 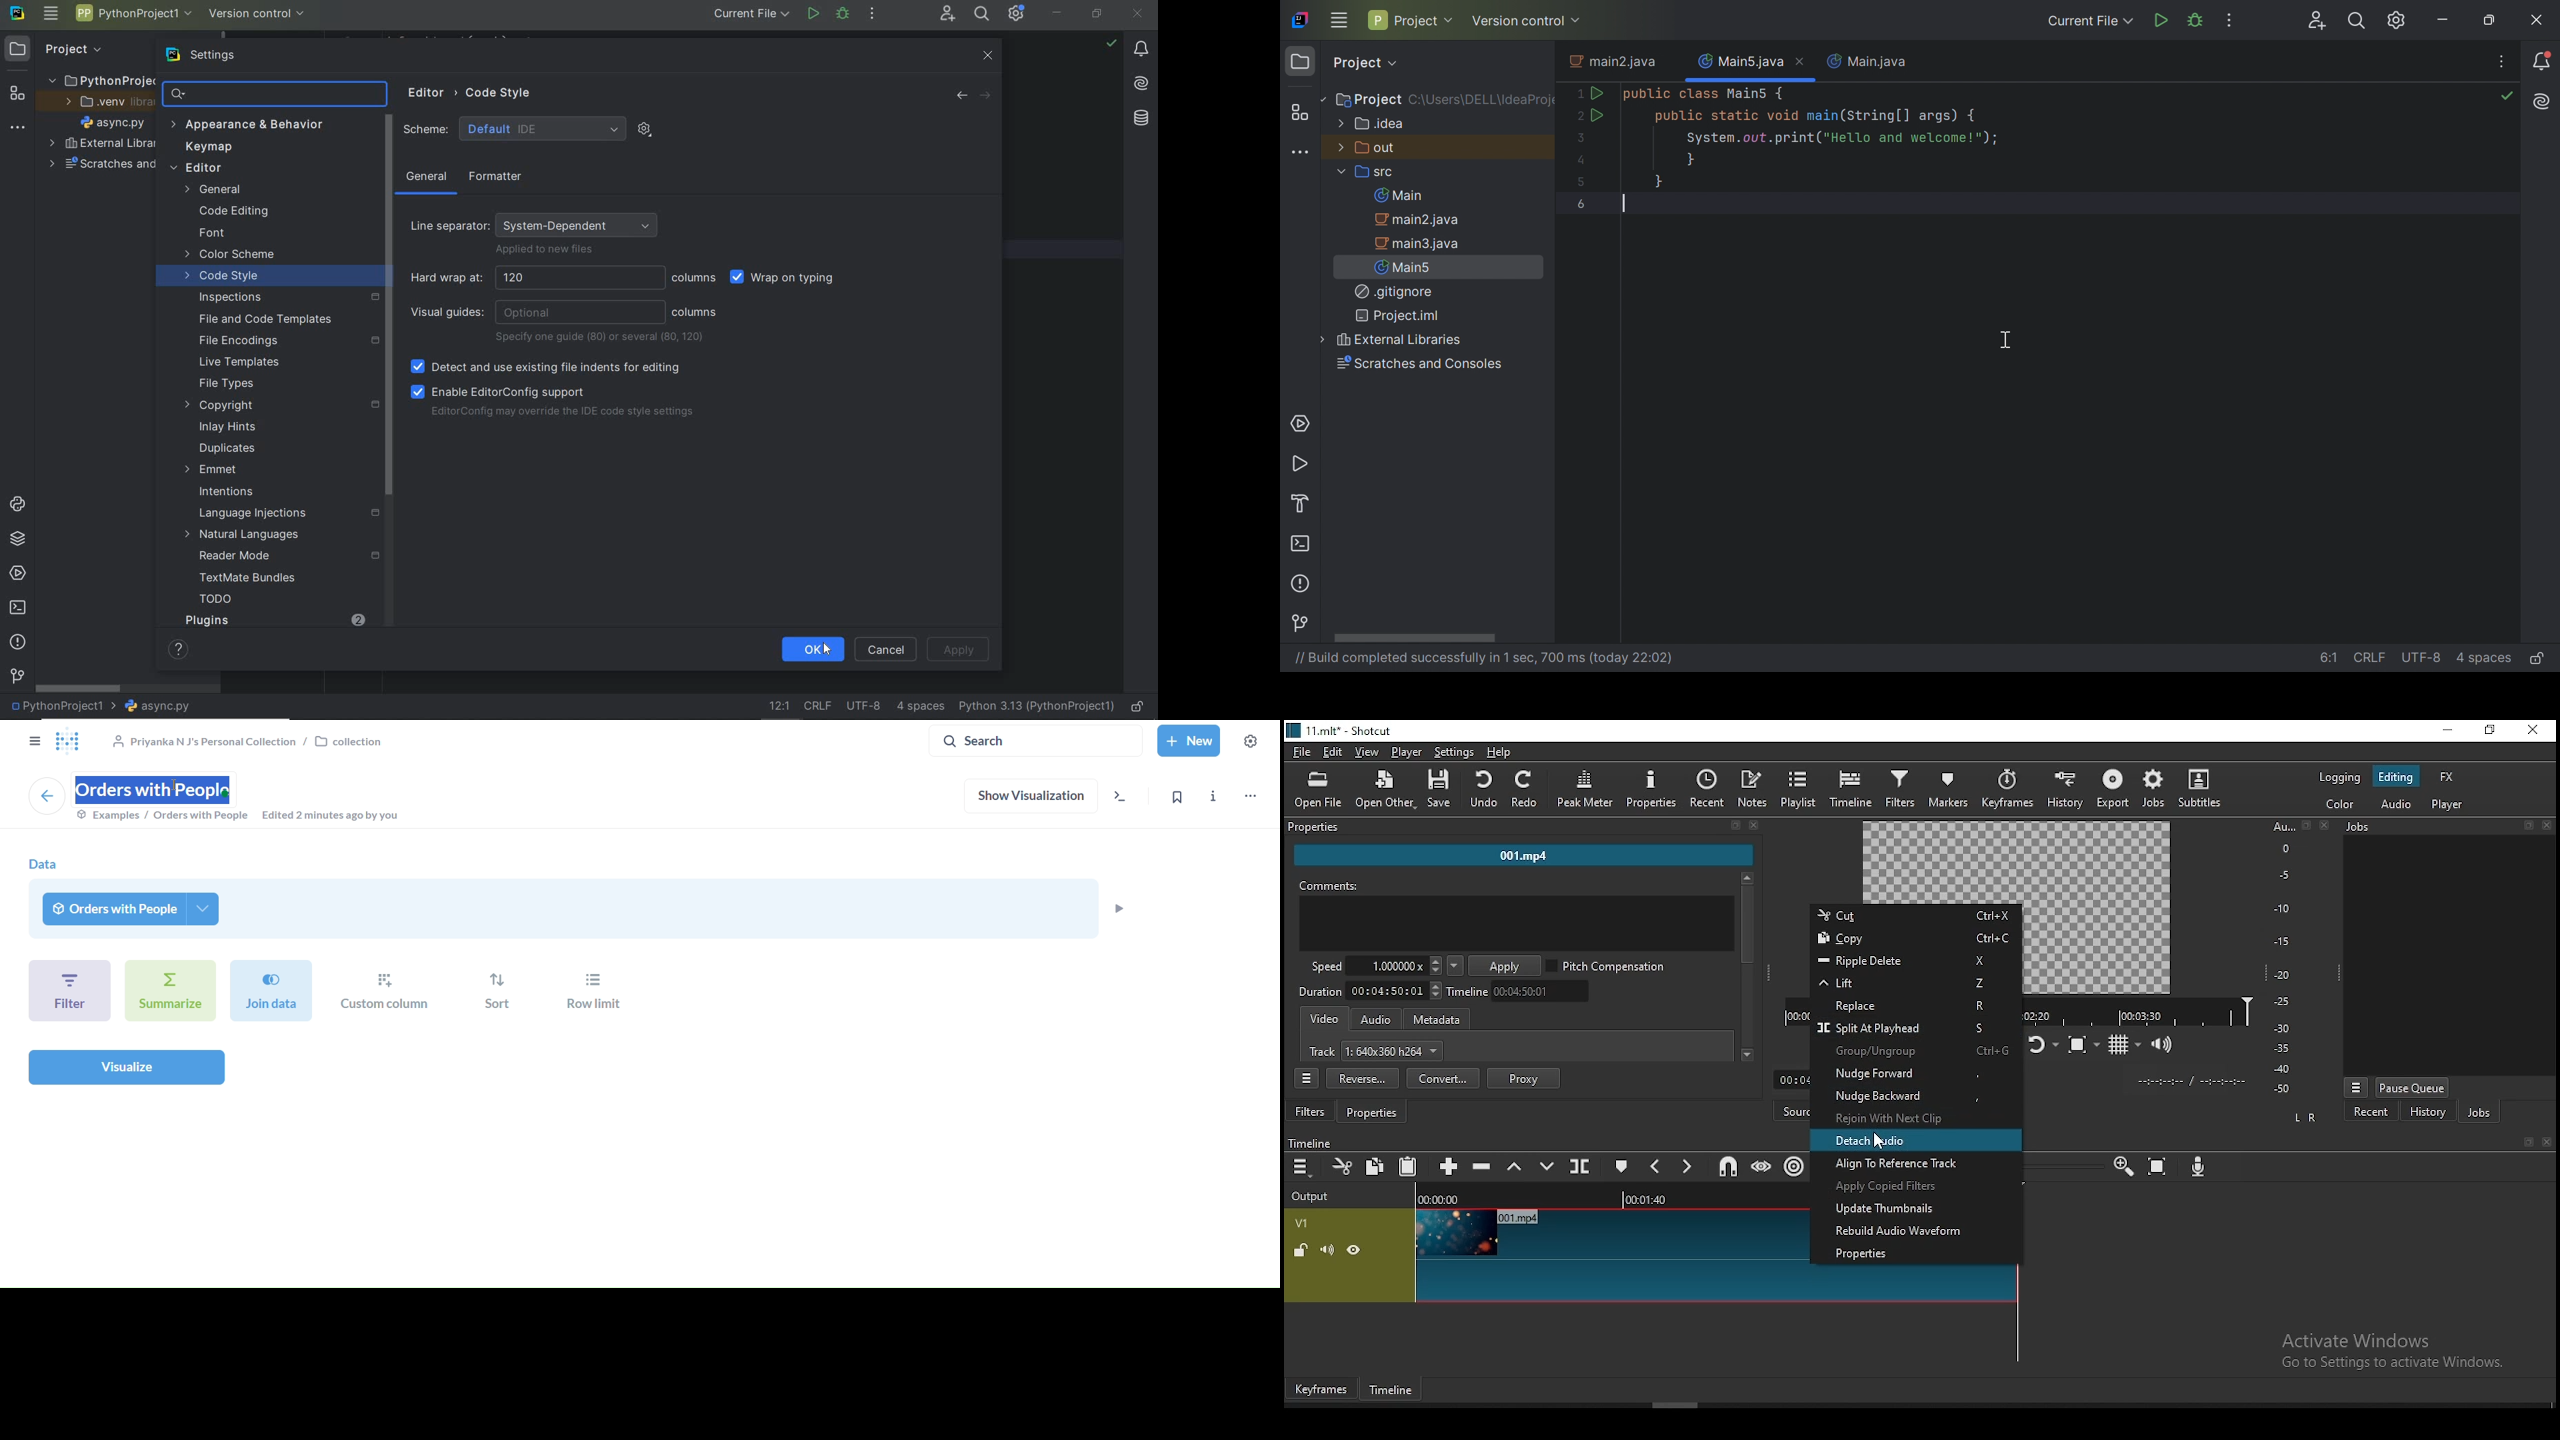 I want to click on ripple/delete, so click(x=1911, y=960).